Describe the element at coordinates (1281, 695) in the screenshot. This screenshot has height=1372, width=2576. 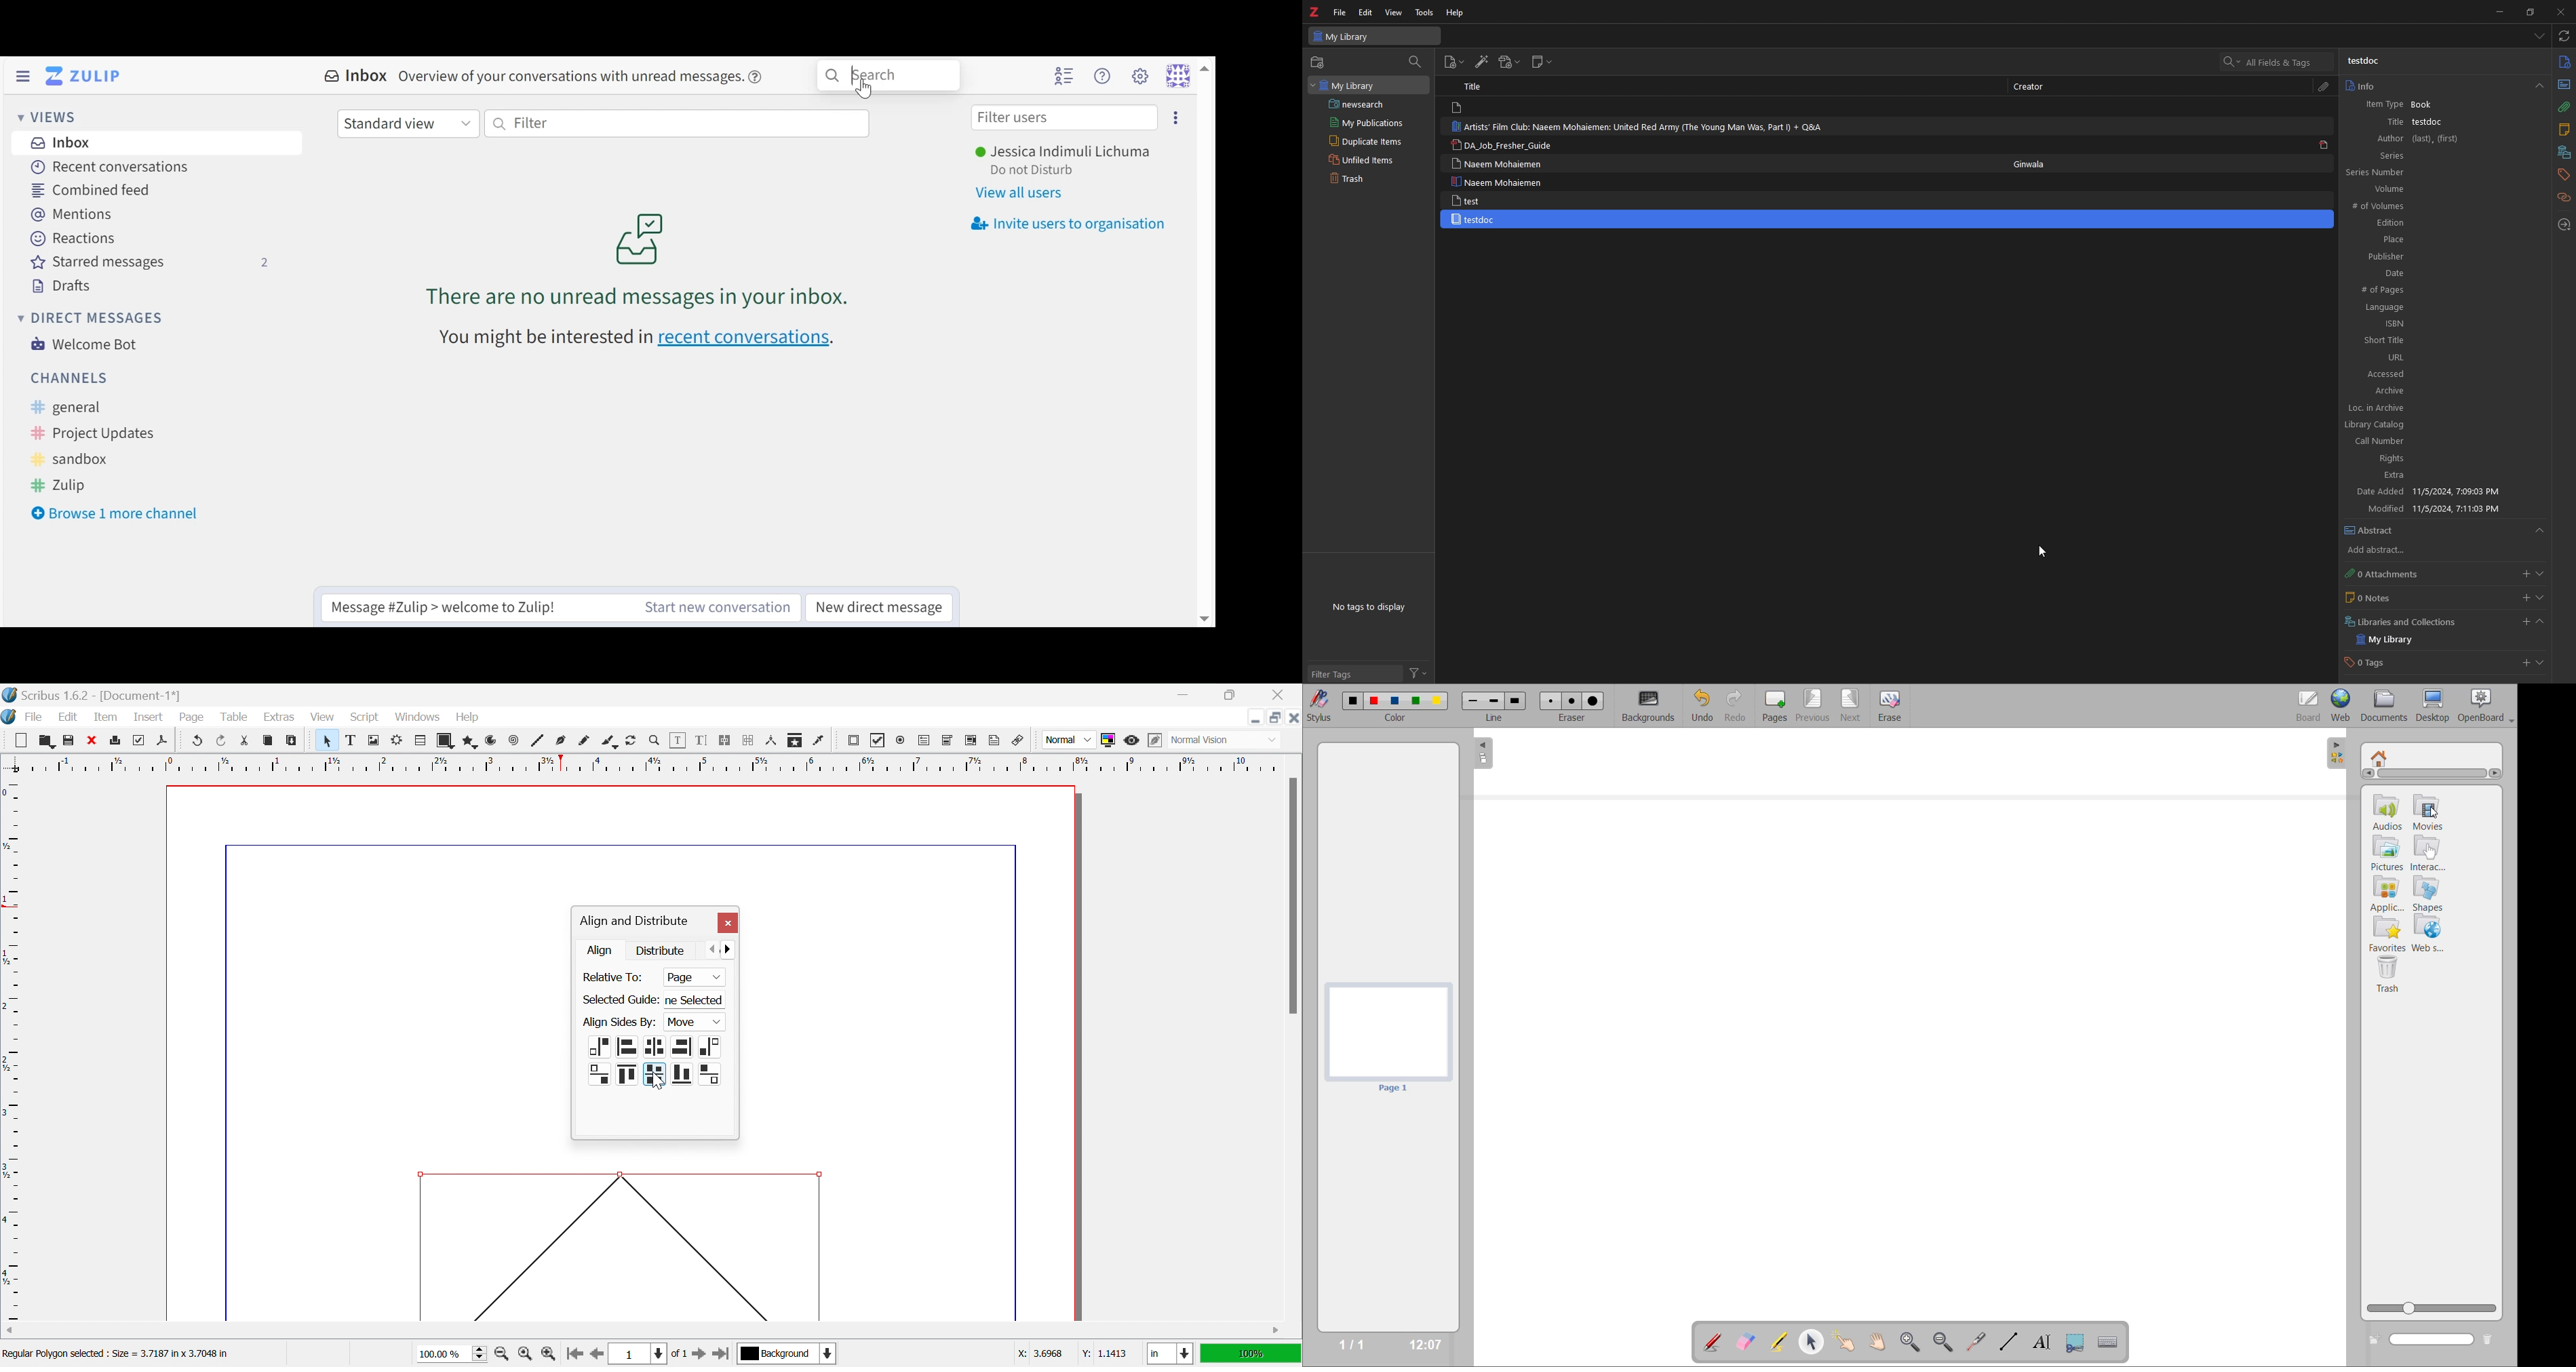
I see `Close` at that location.